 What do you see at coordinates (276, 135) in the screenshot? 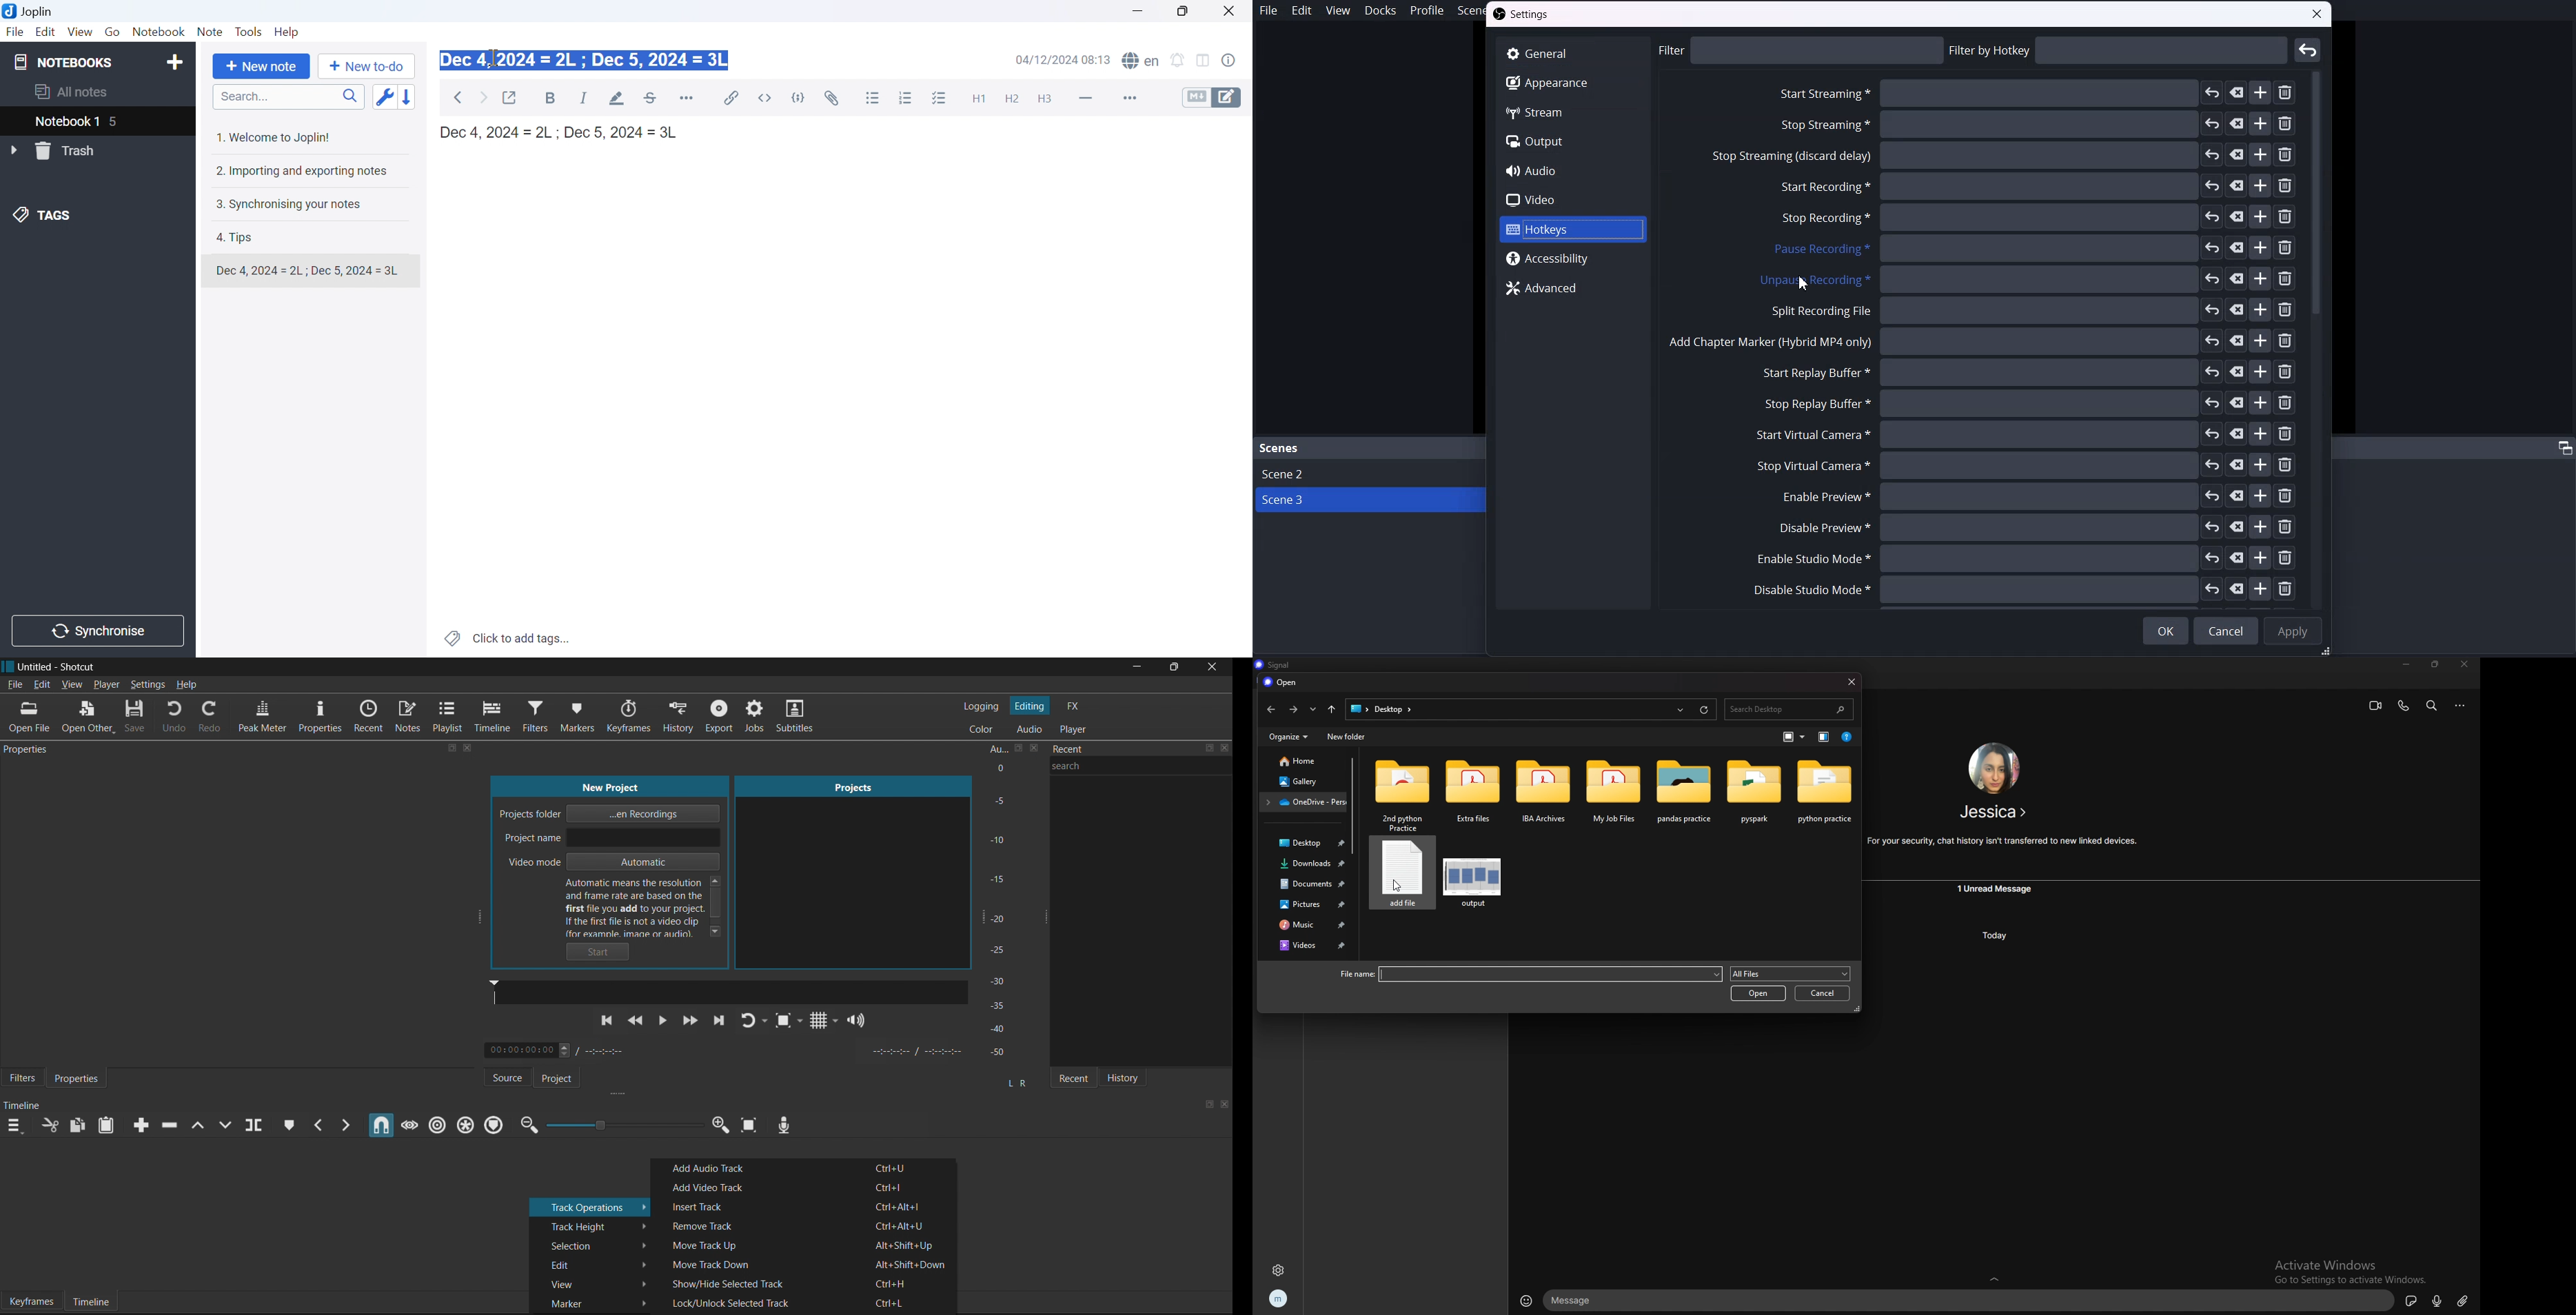
I see `1. Welcome to Joplin!` at bounding box center [276, 135].